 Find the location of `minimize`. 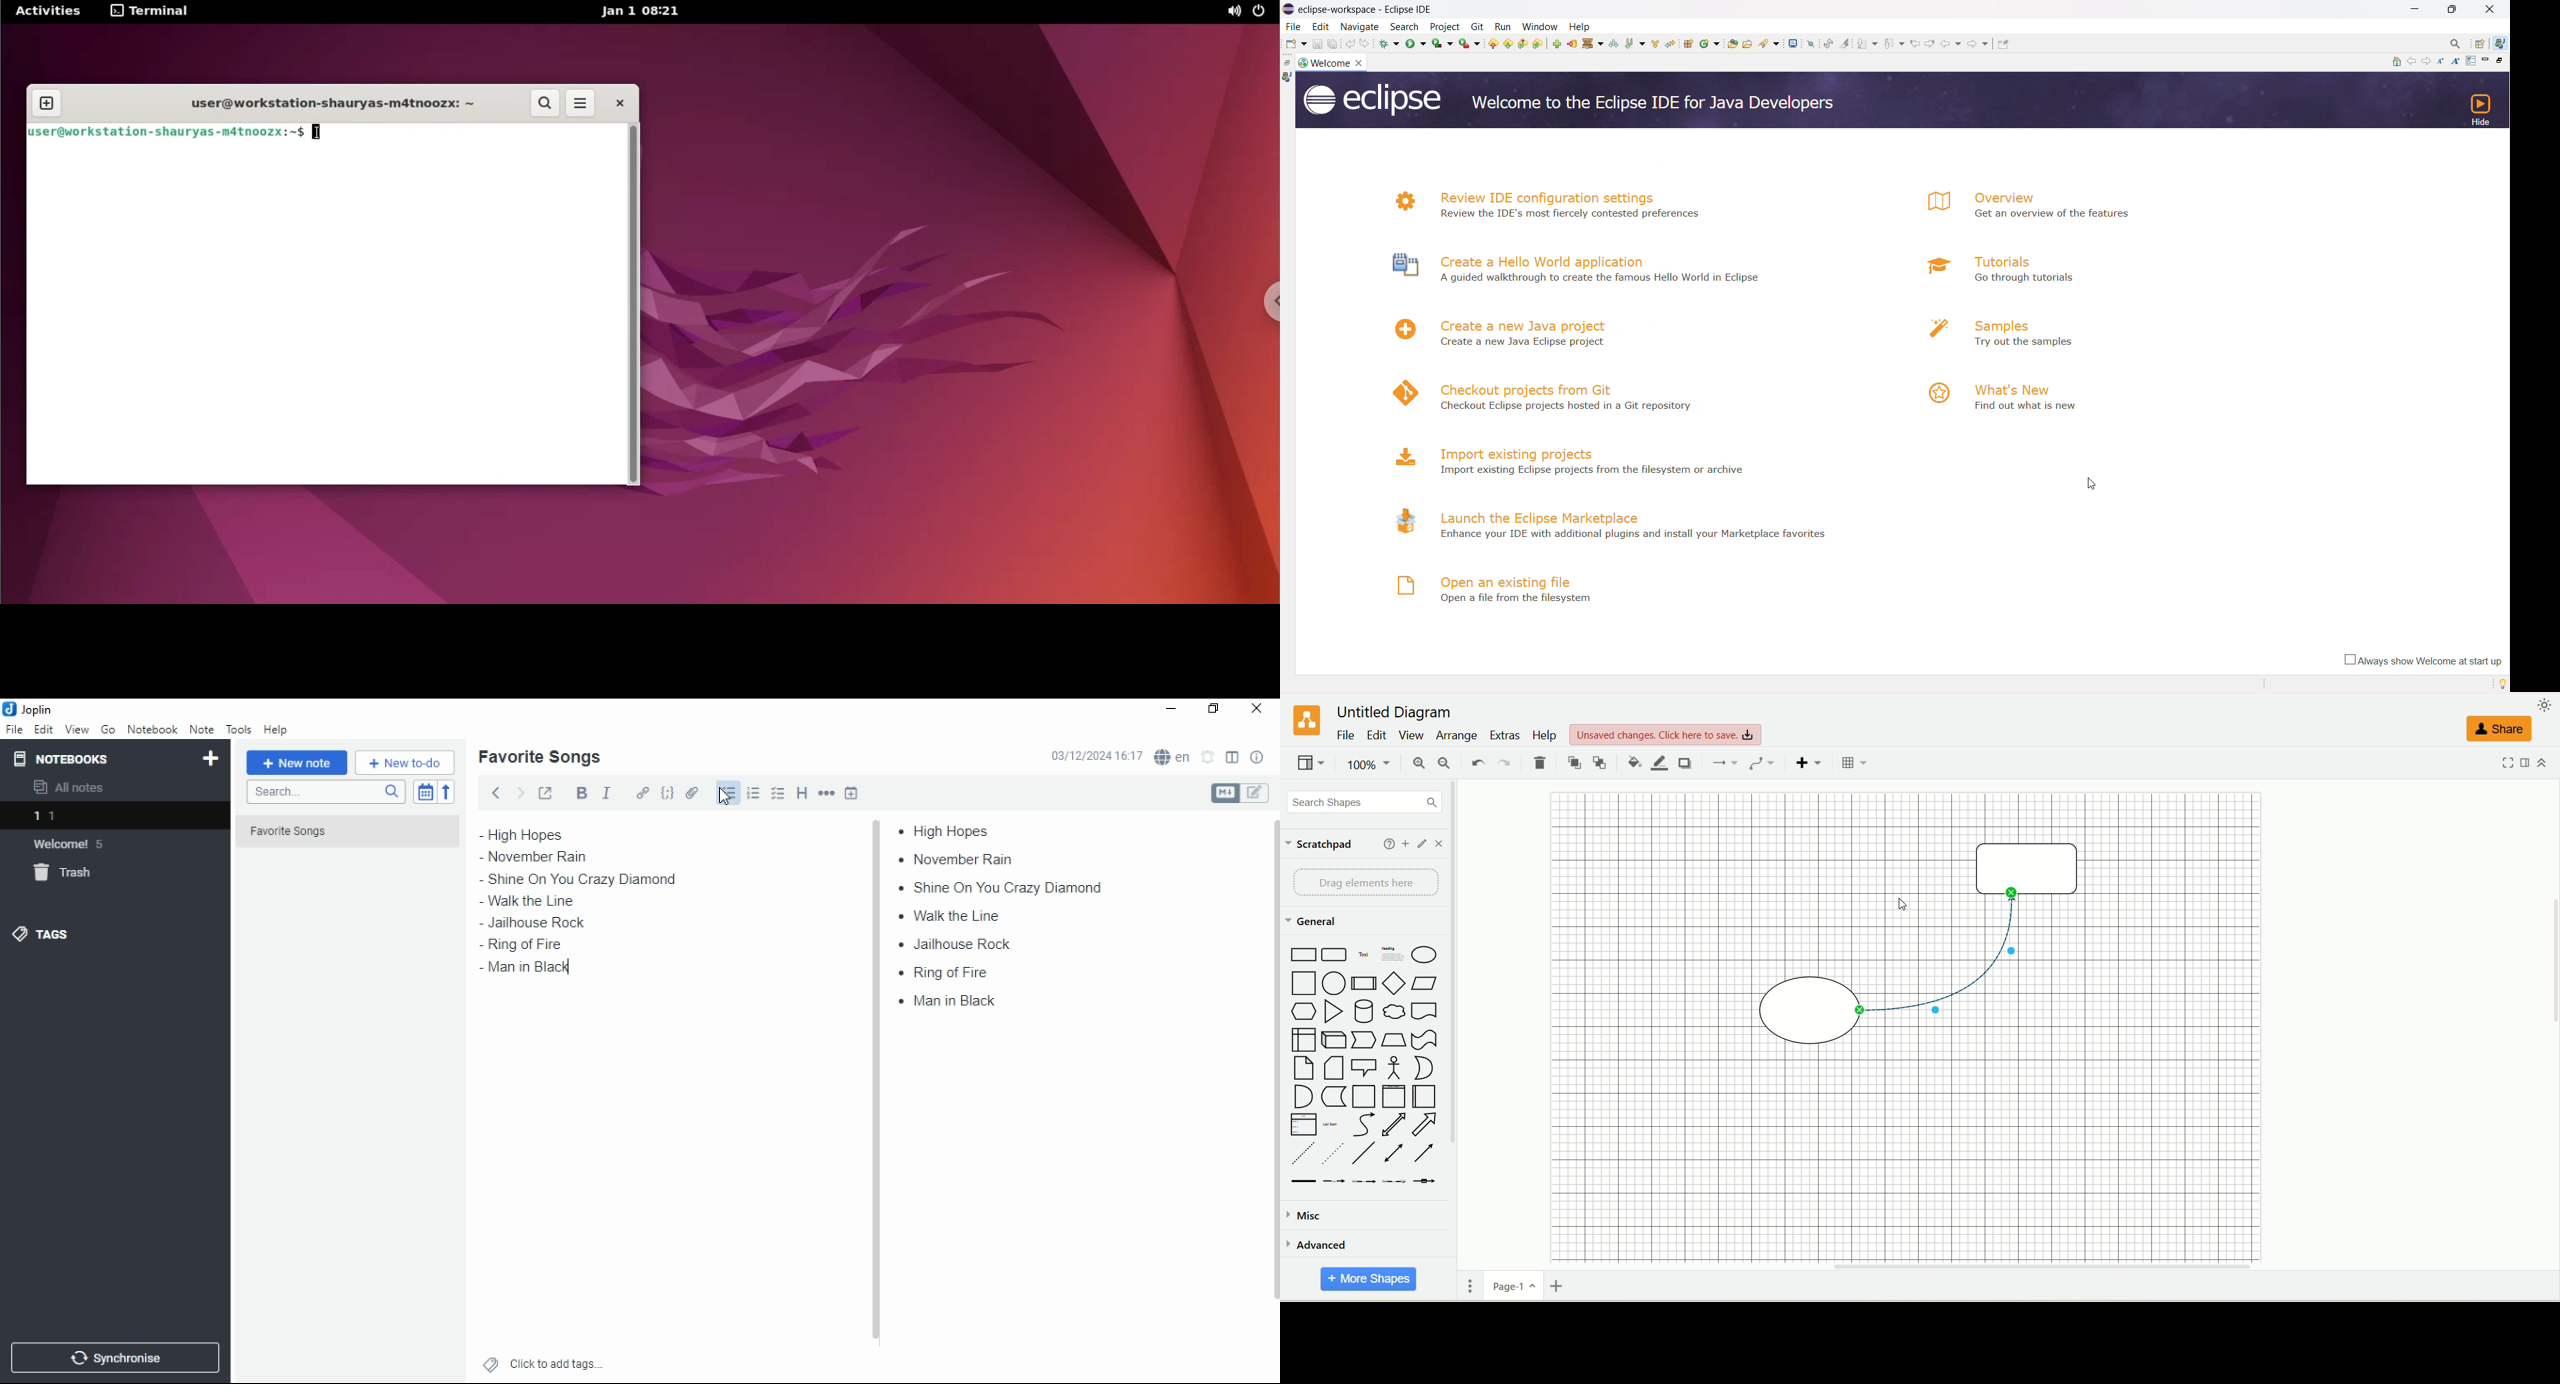

minimize is located at coordinates (1168, 710).